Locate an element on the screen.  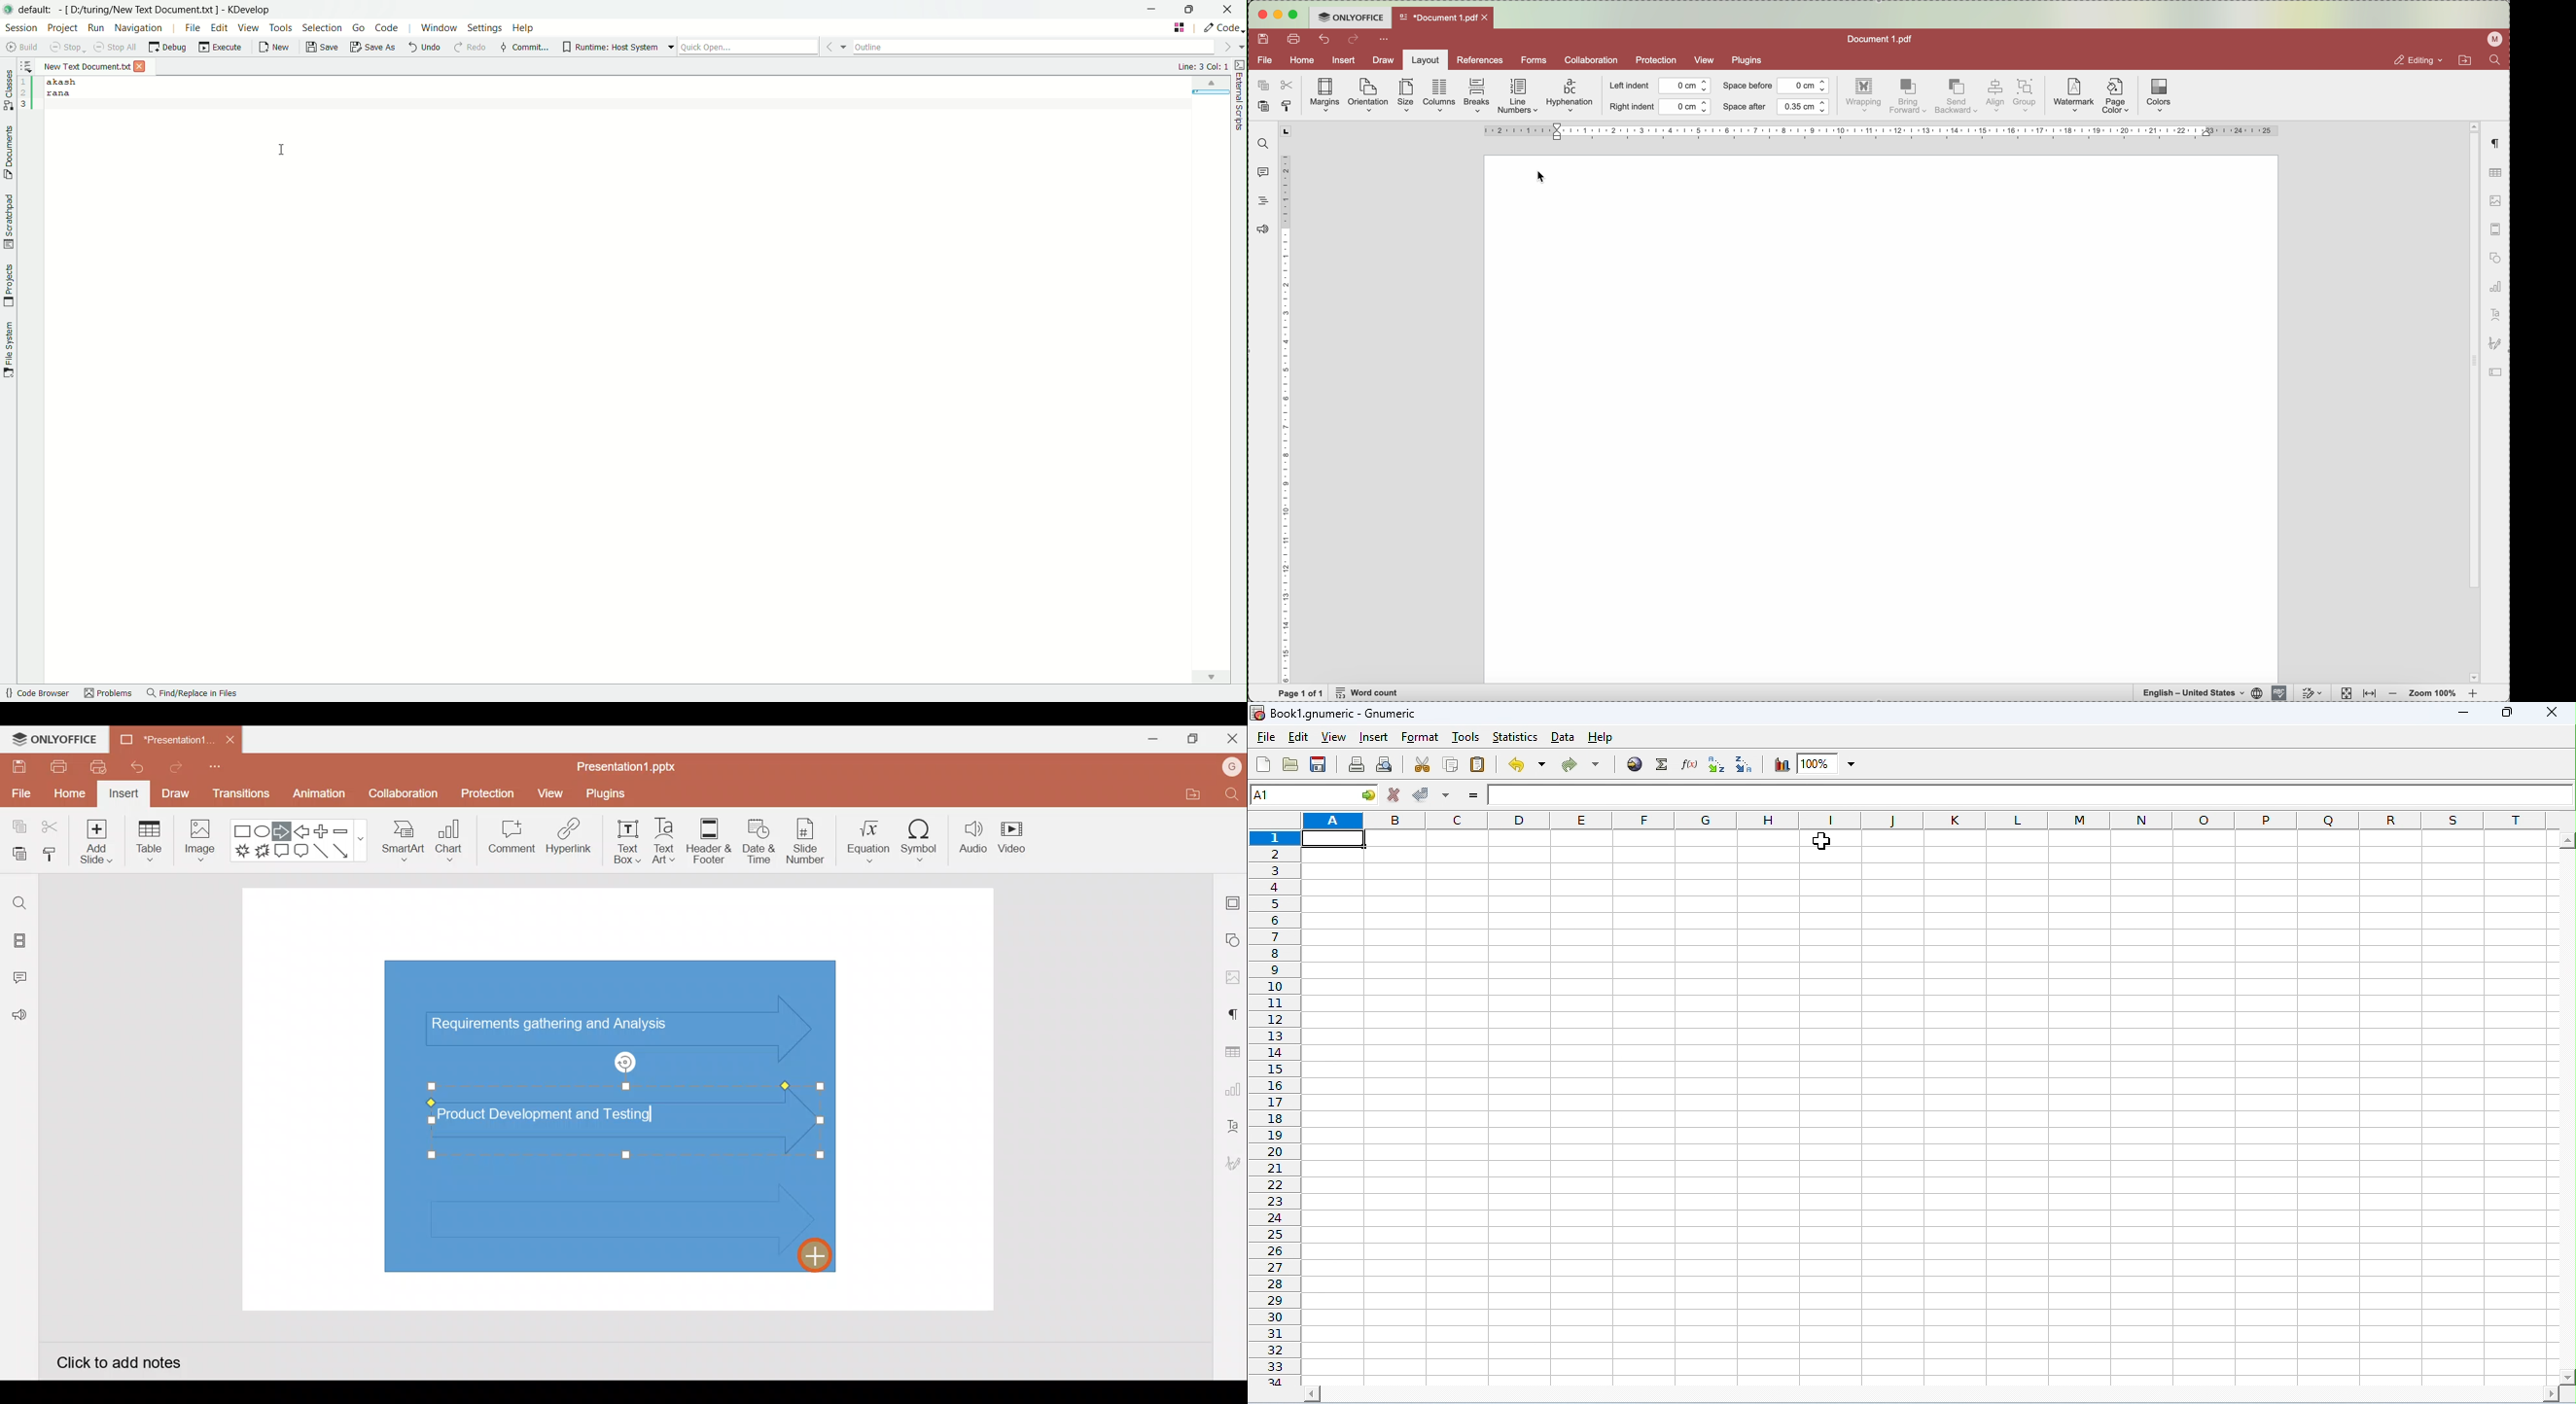
Signature settings is located at coordinates (1231, 1165).